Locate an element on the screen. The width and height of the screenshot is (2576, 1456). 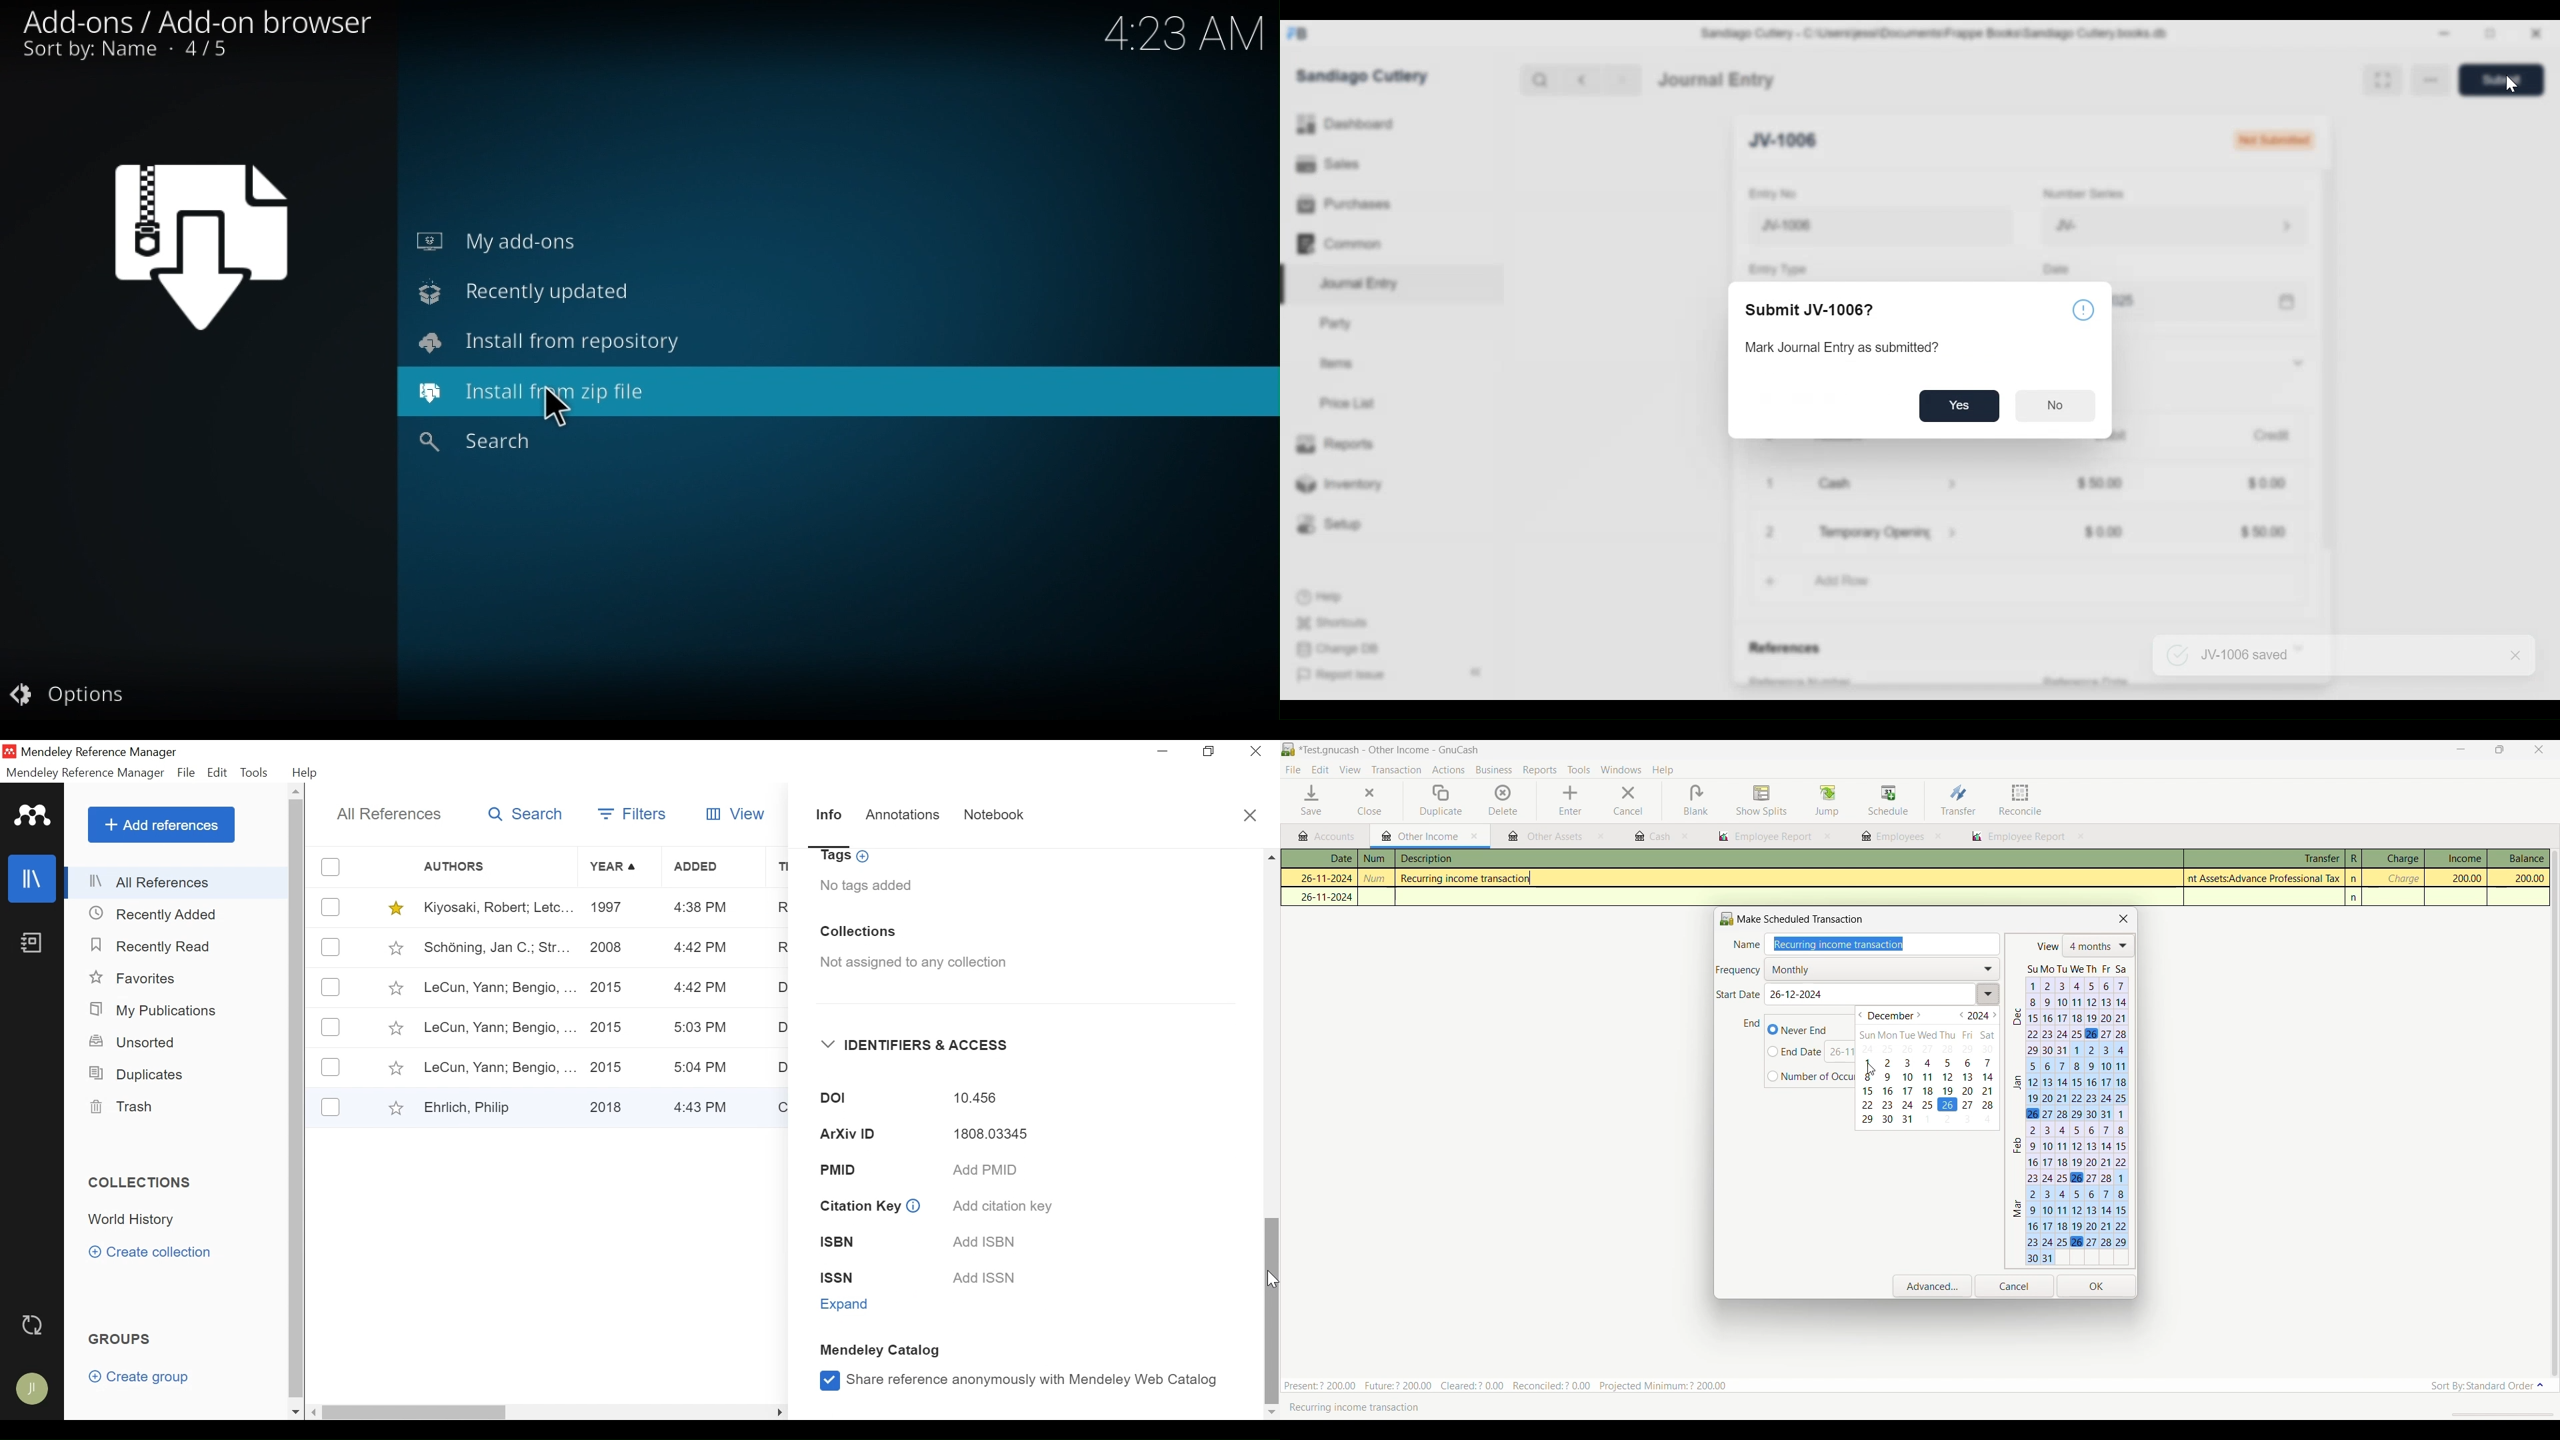
ISBN is located at coordinates (846, 1243).